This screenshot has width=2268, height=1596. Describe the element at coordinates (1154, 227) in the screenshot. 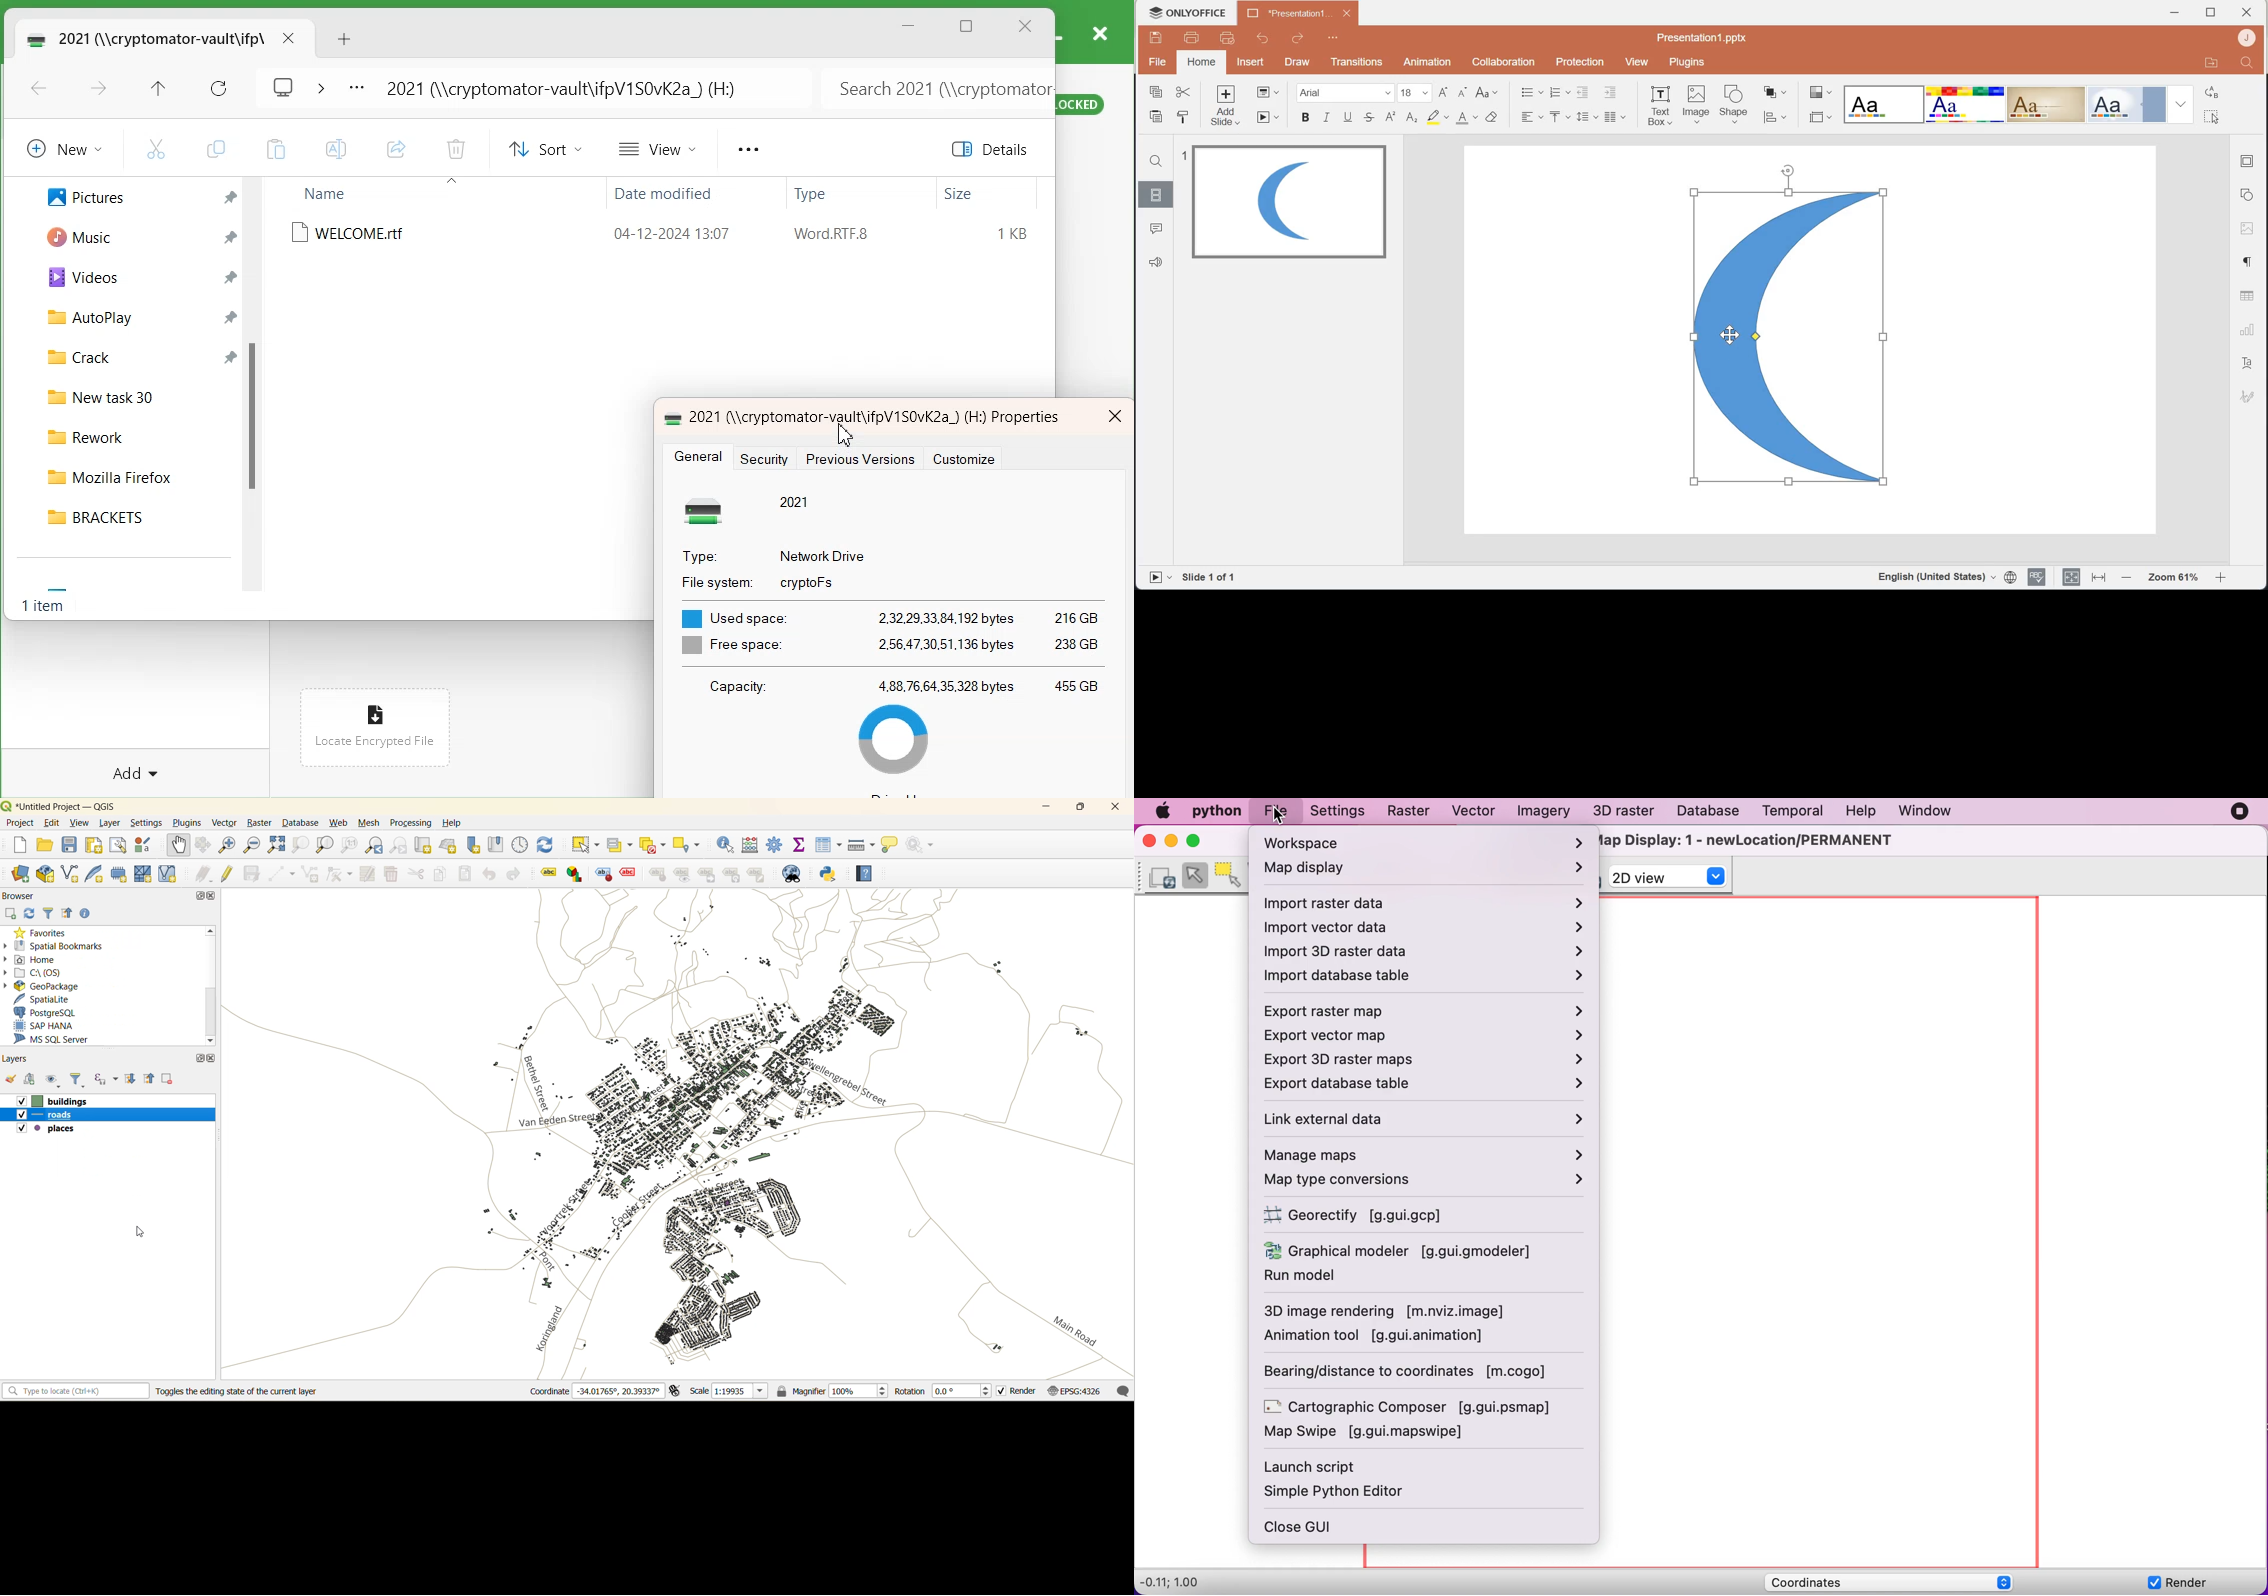

I see `Comments` at that location.